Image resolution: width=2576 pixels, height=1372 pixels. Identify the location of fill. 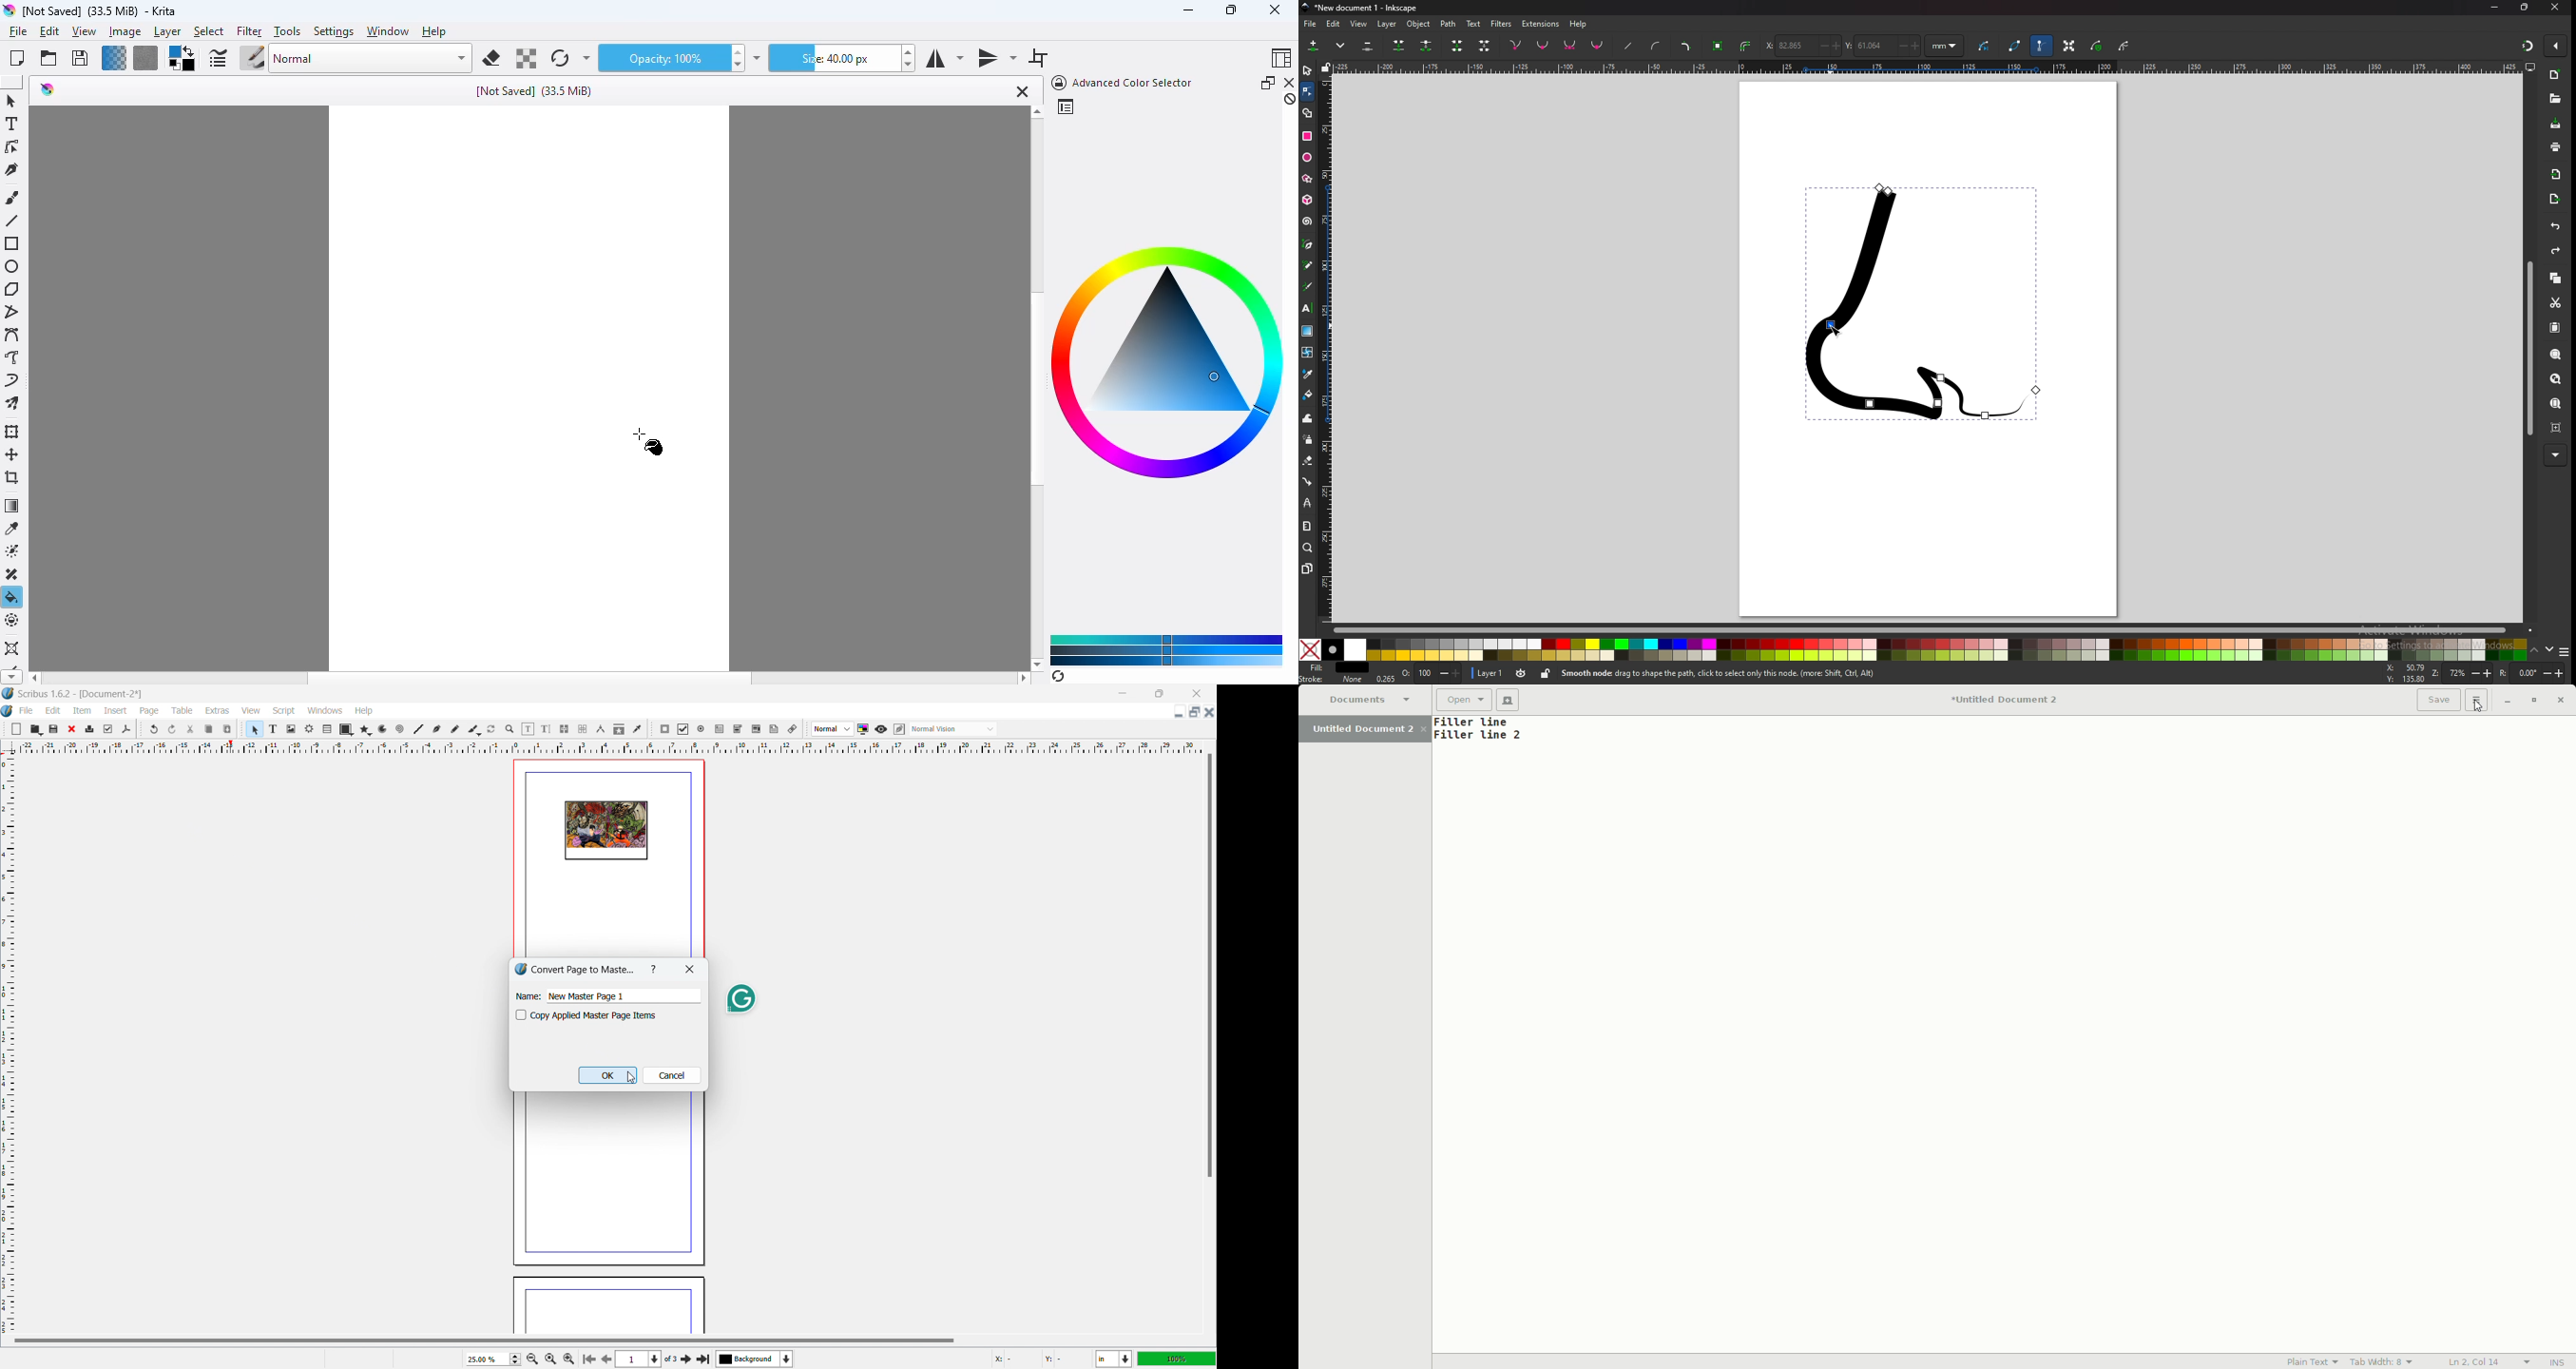
(1336, 668).